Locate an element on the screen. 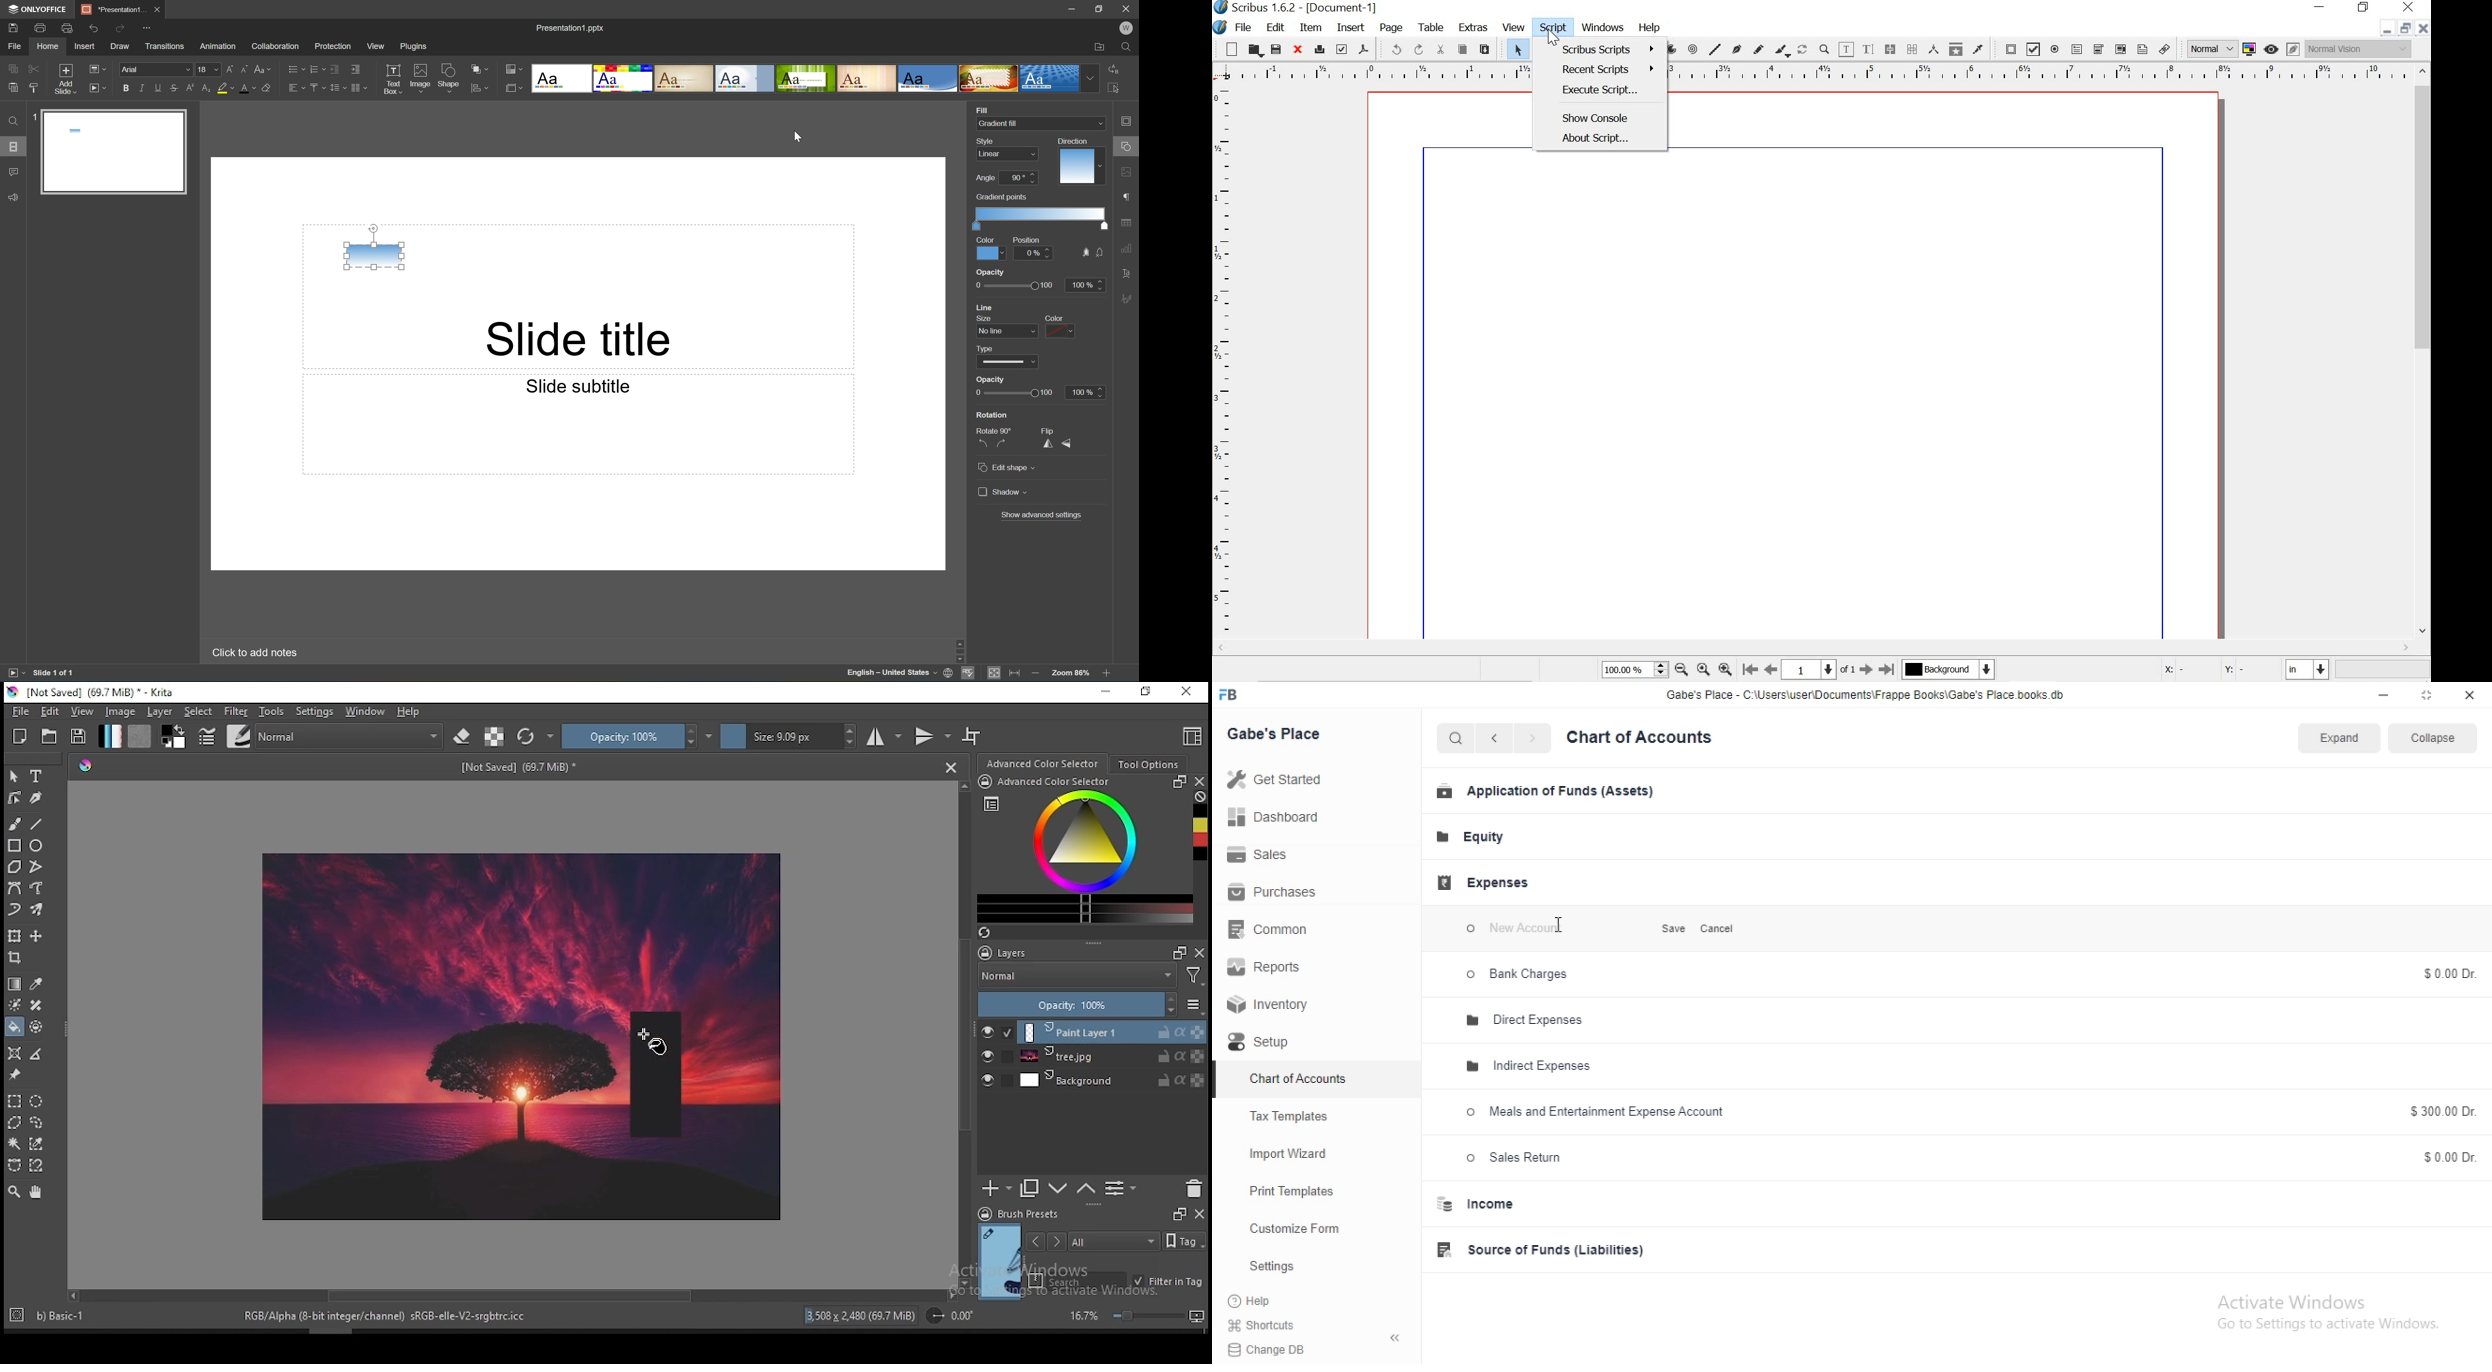  current unit is located at coordinates (2305, 669).